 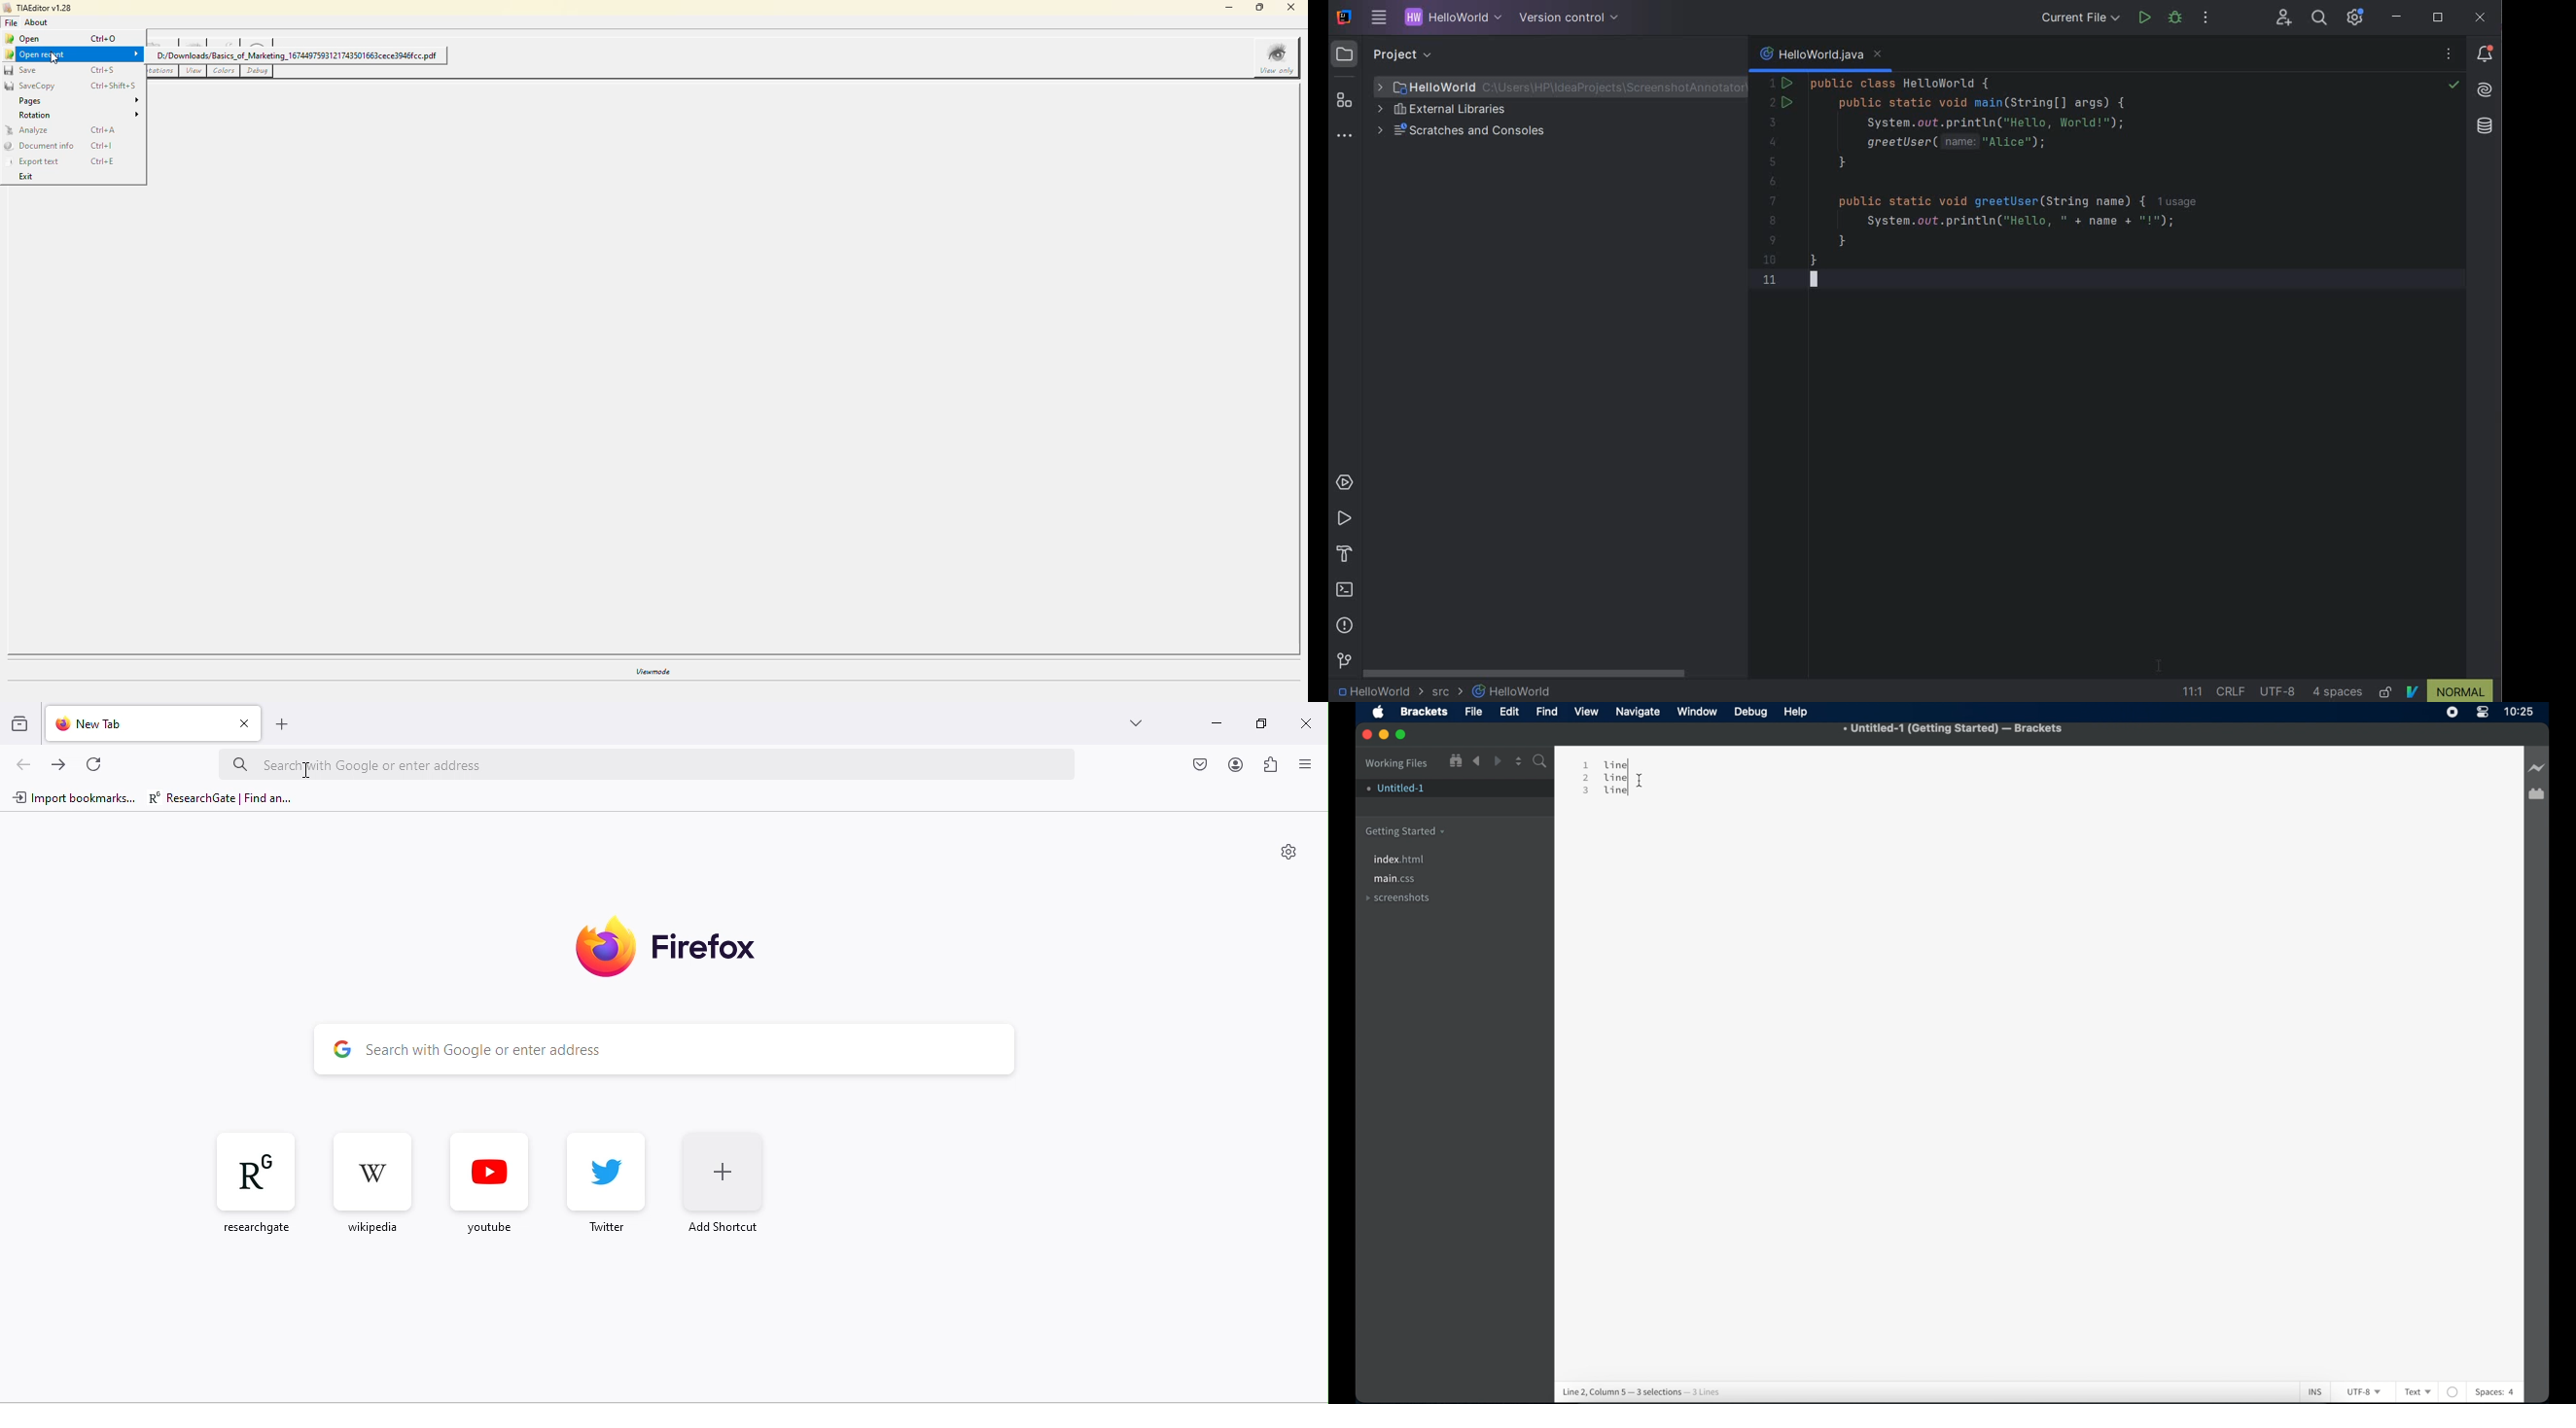 What do you see at coordinates (1135, 723) in the screenshot?
I see `drop down` at bounding box center [1135, 723].